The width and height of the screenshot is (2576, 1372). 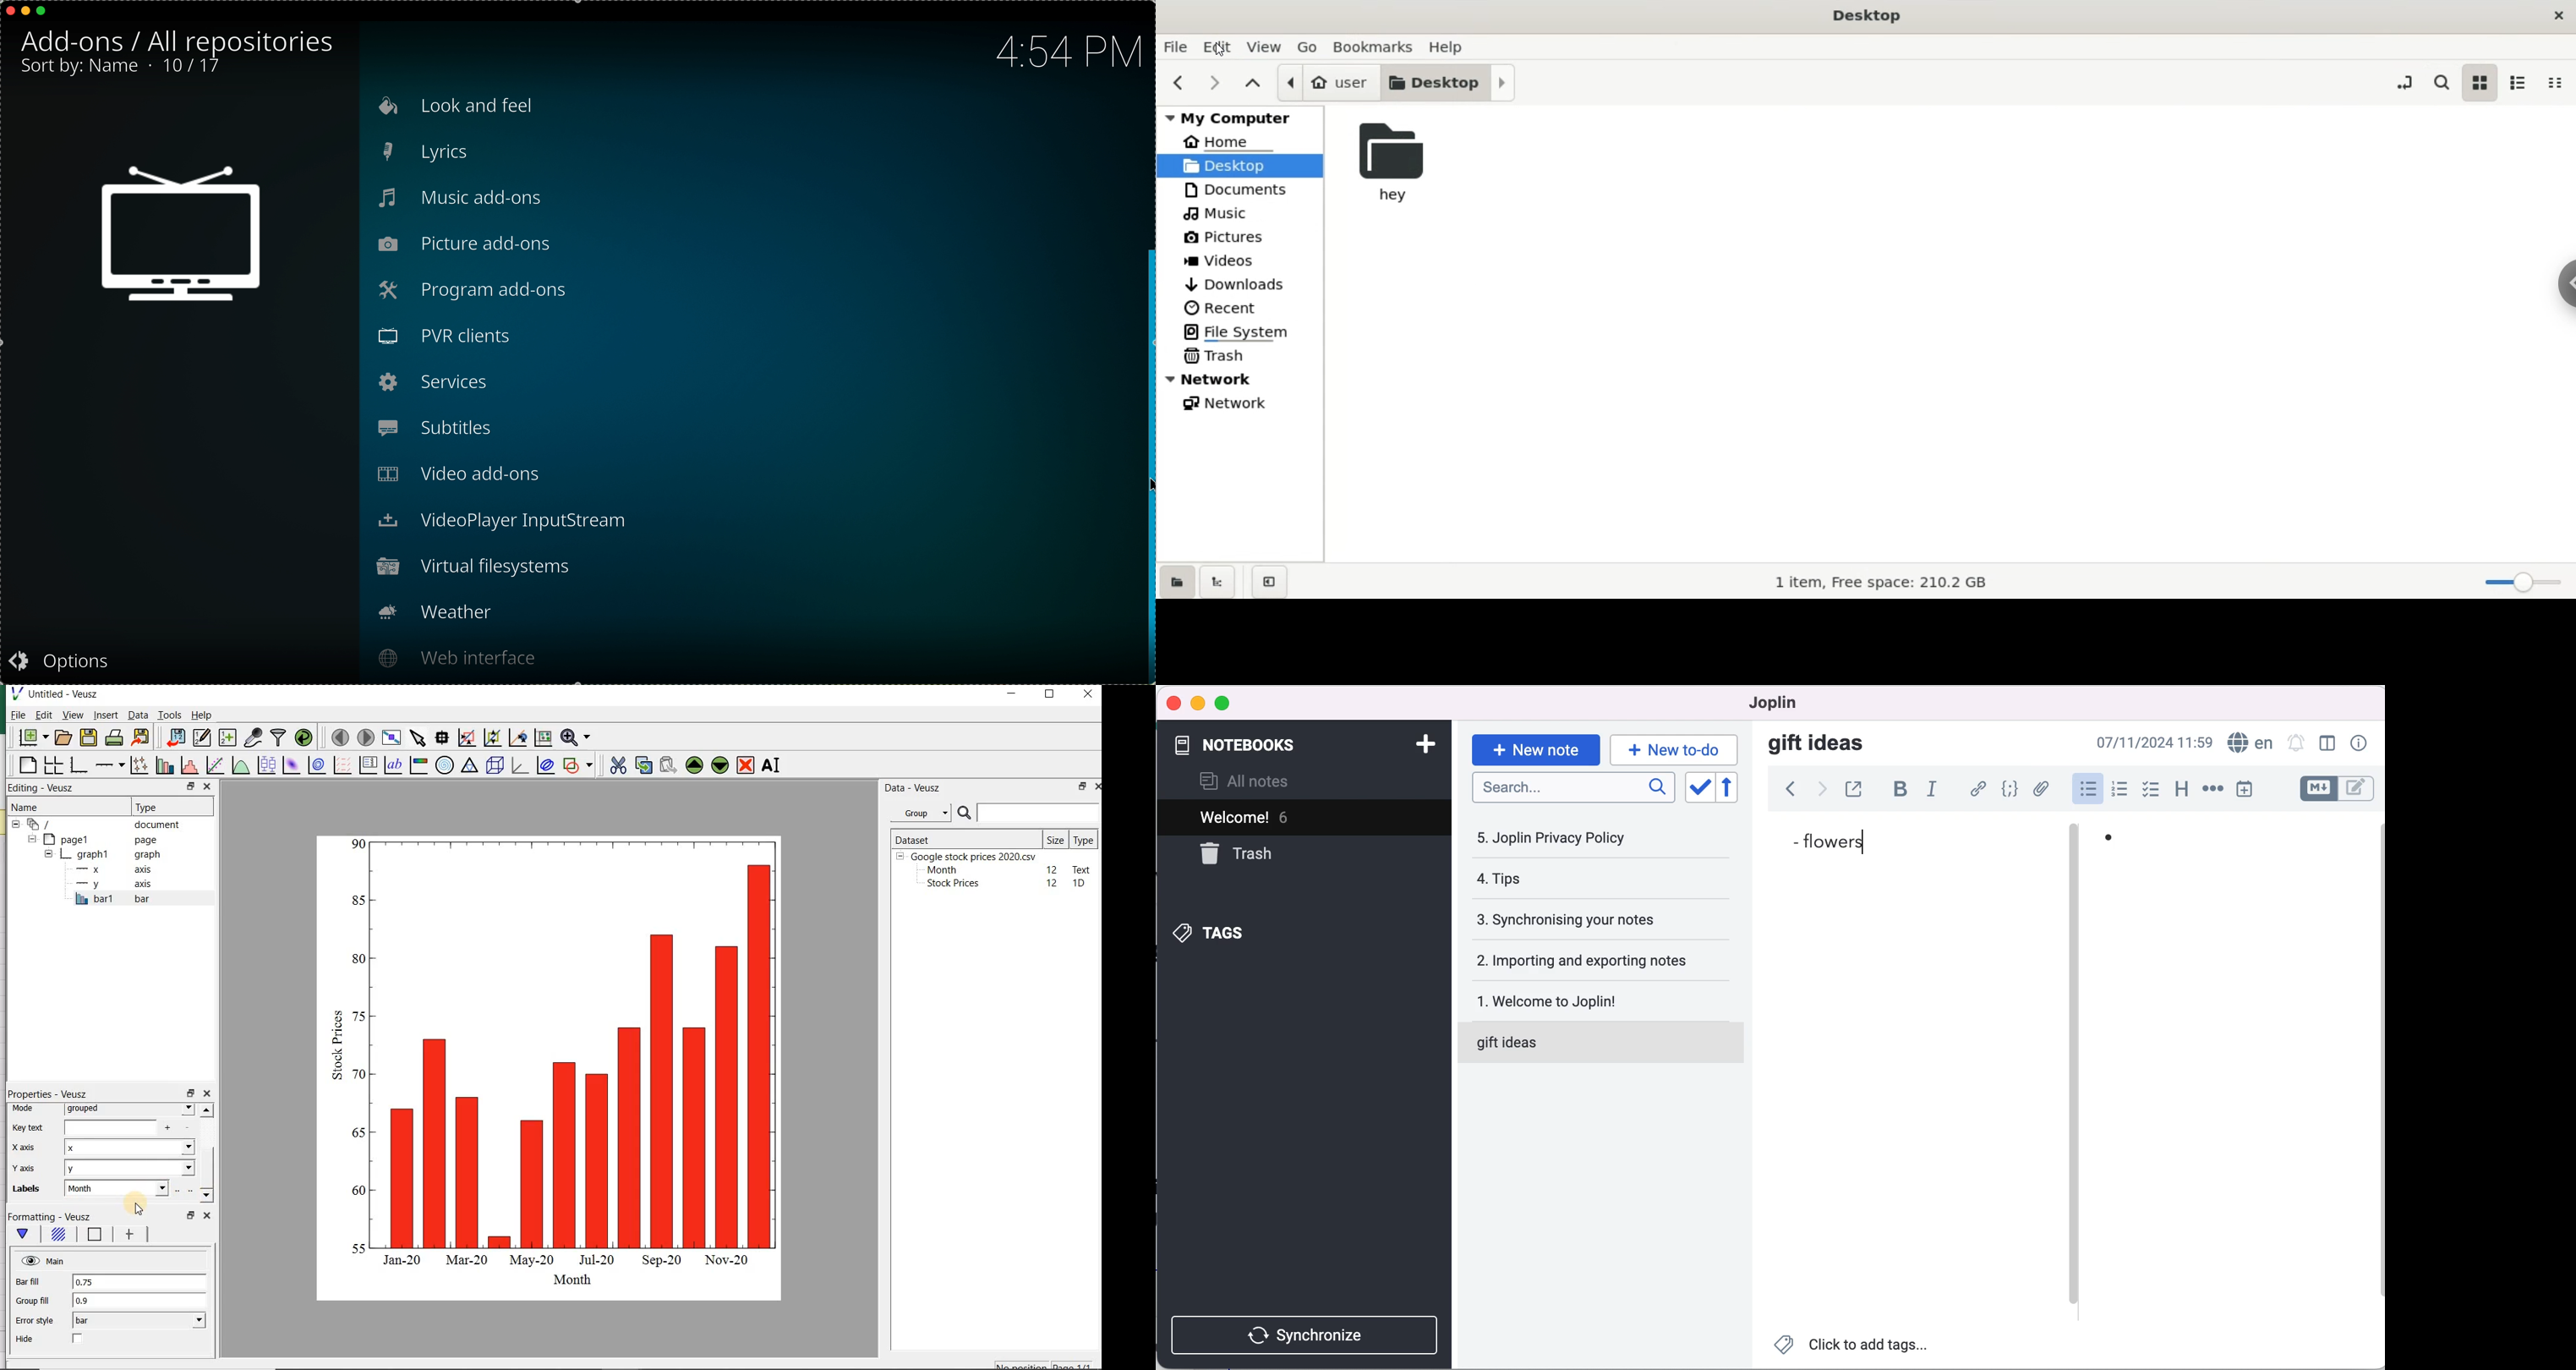 I want to click on plot covariance ellipses, so click(x=546, y=766).